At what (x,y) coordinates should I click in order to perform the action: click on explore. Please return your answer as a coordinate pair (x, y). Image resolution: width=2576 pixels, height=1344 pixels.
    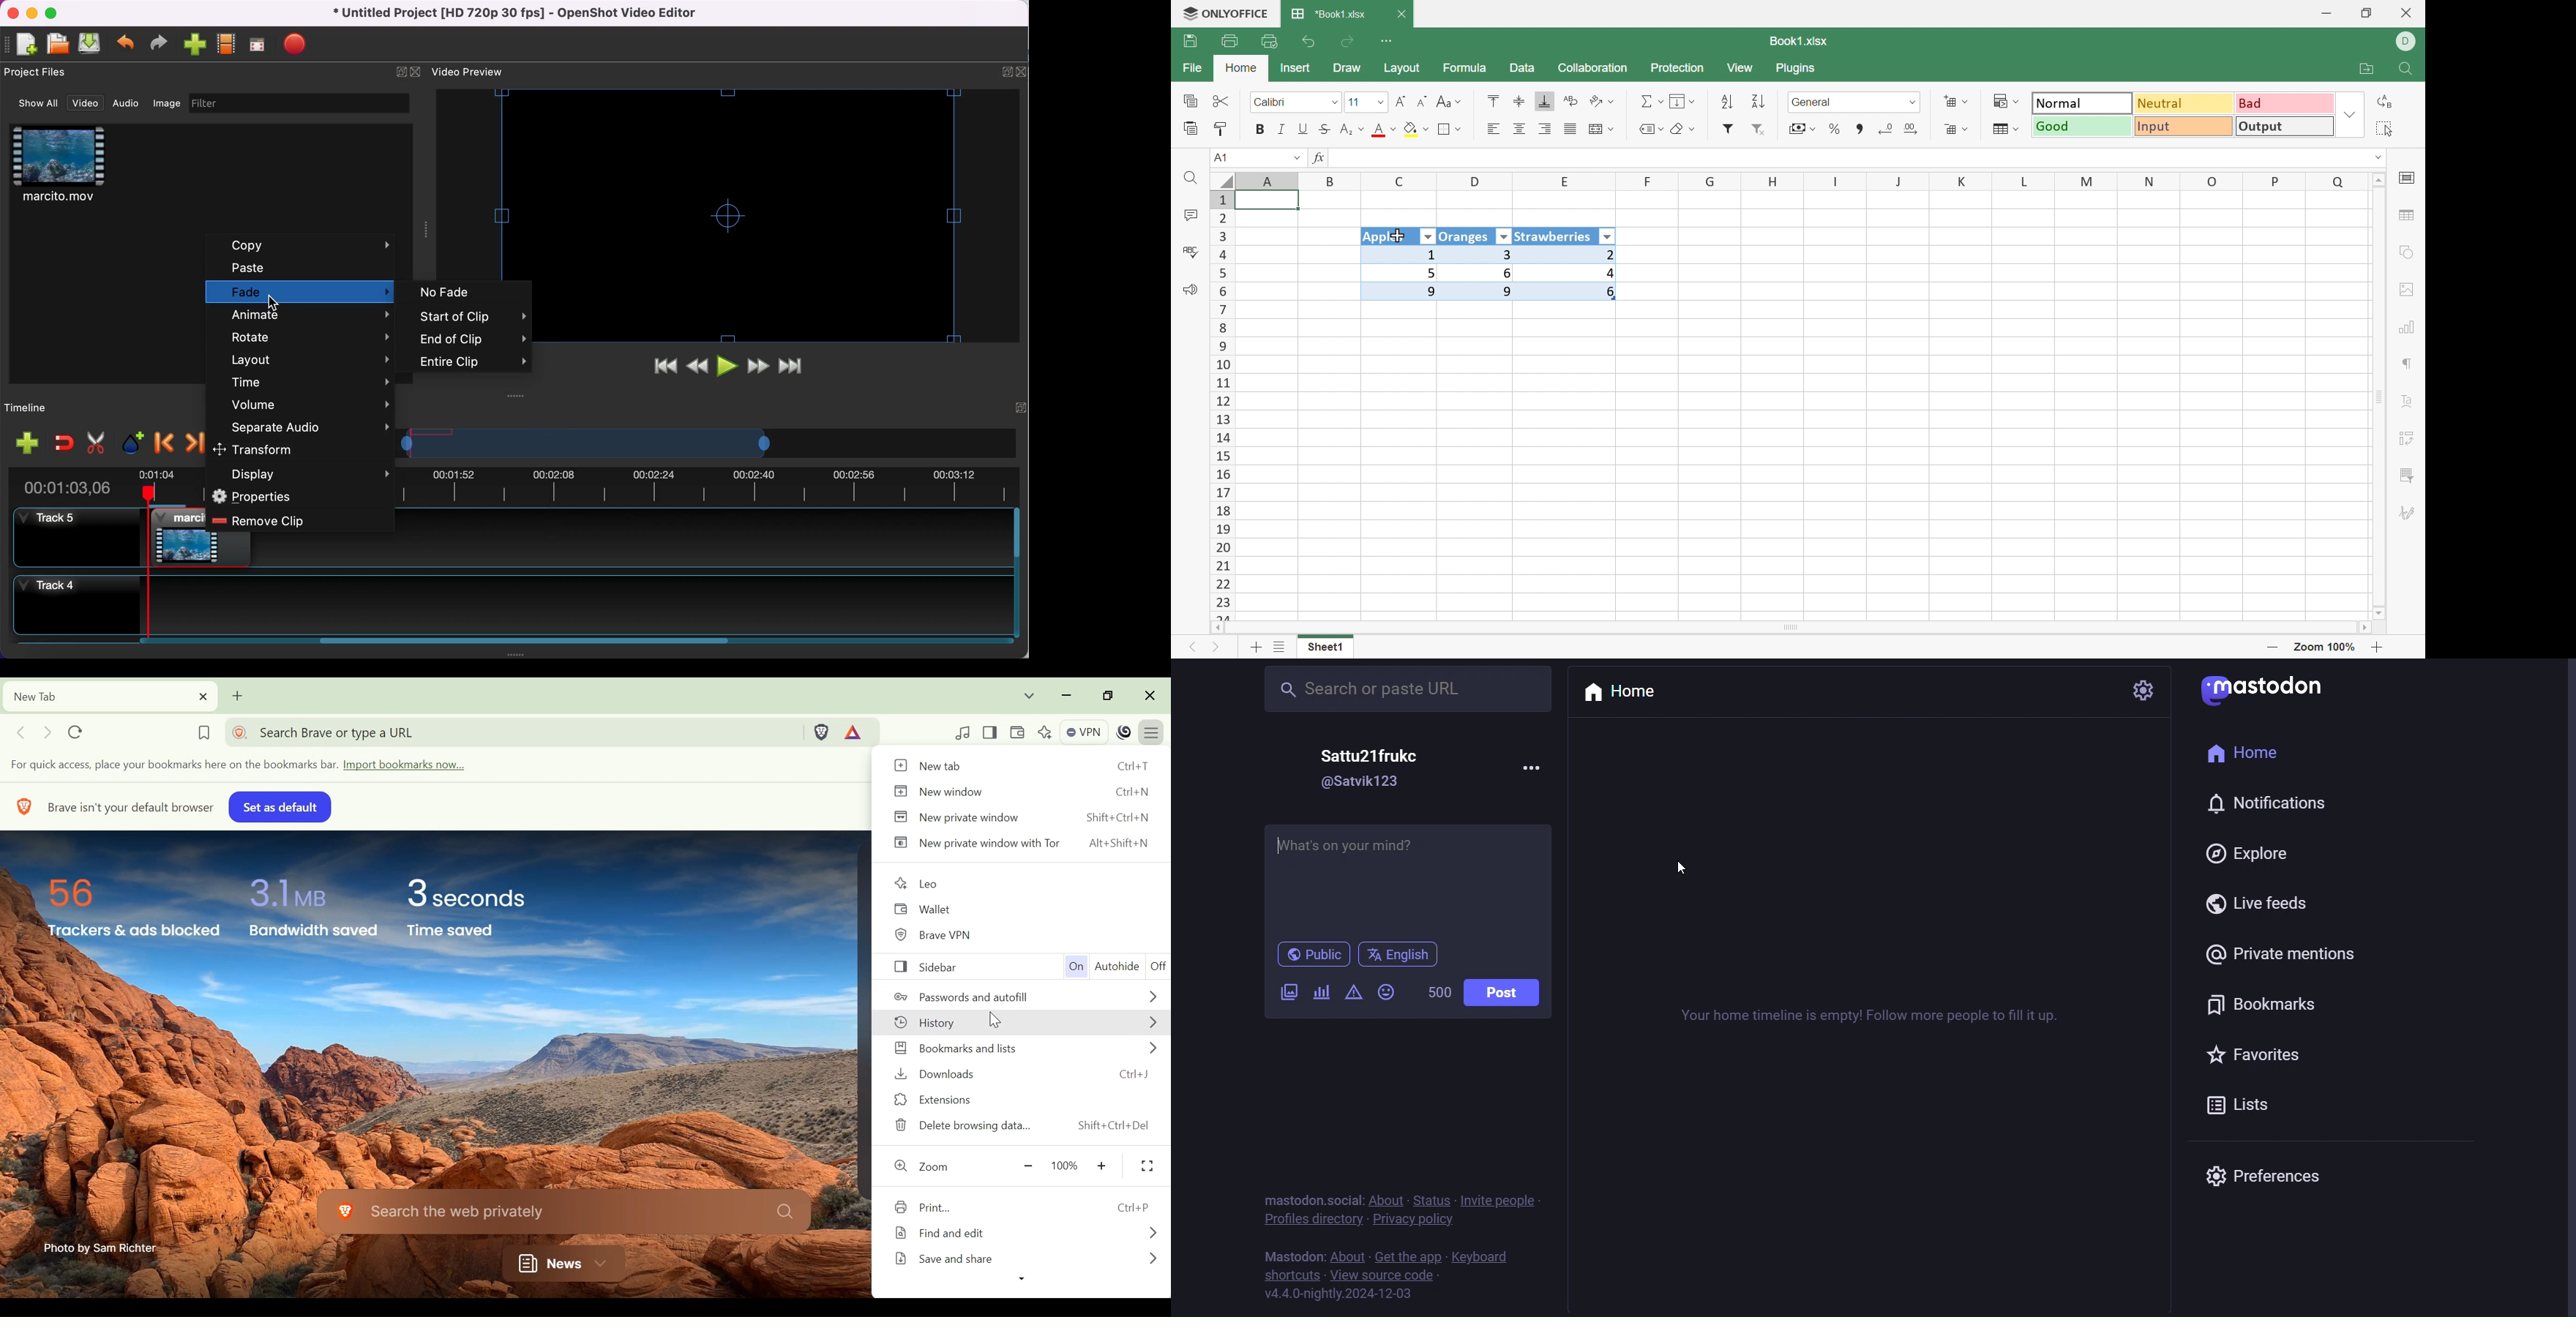
    Looking at the image, I should click on (2254, 853).